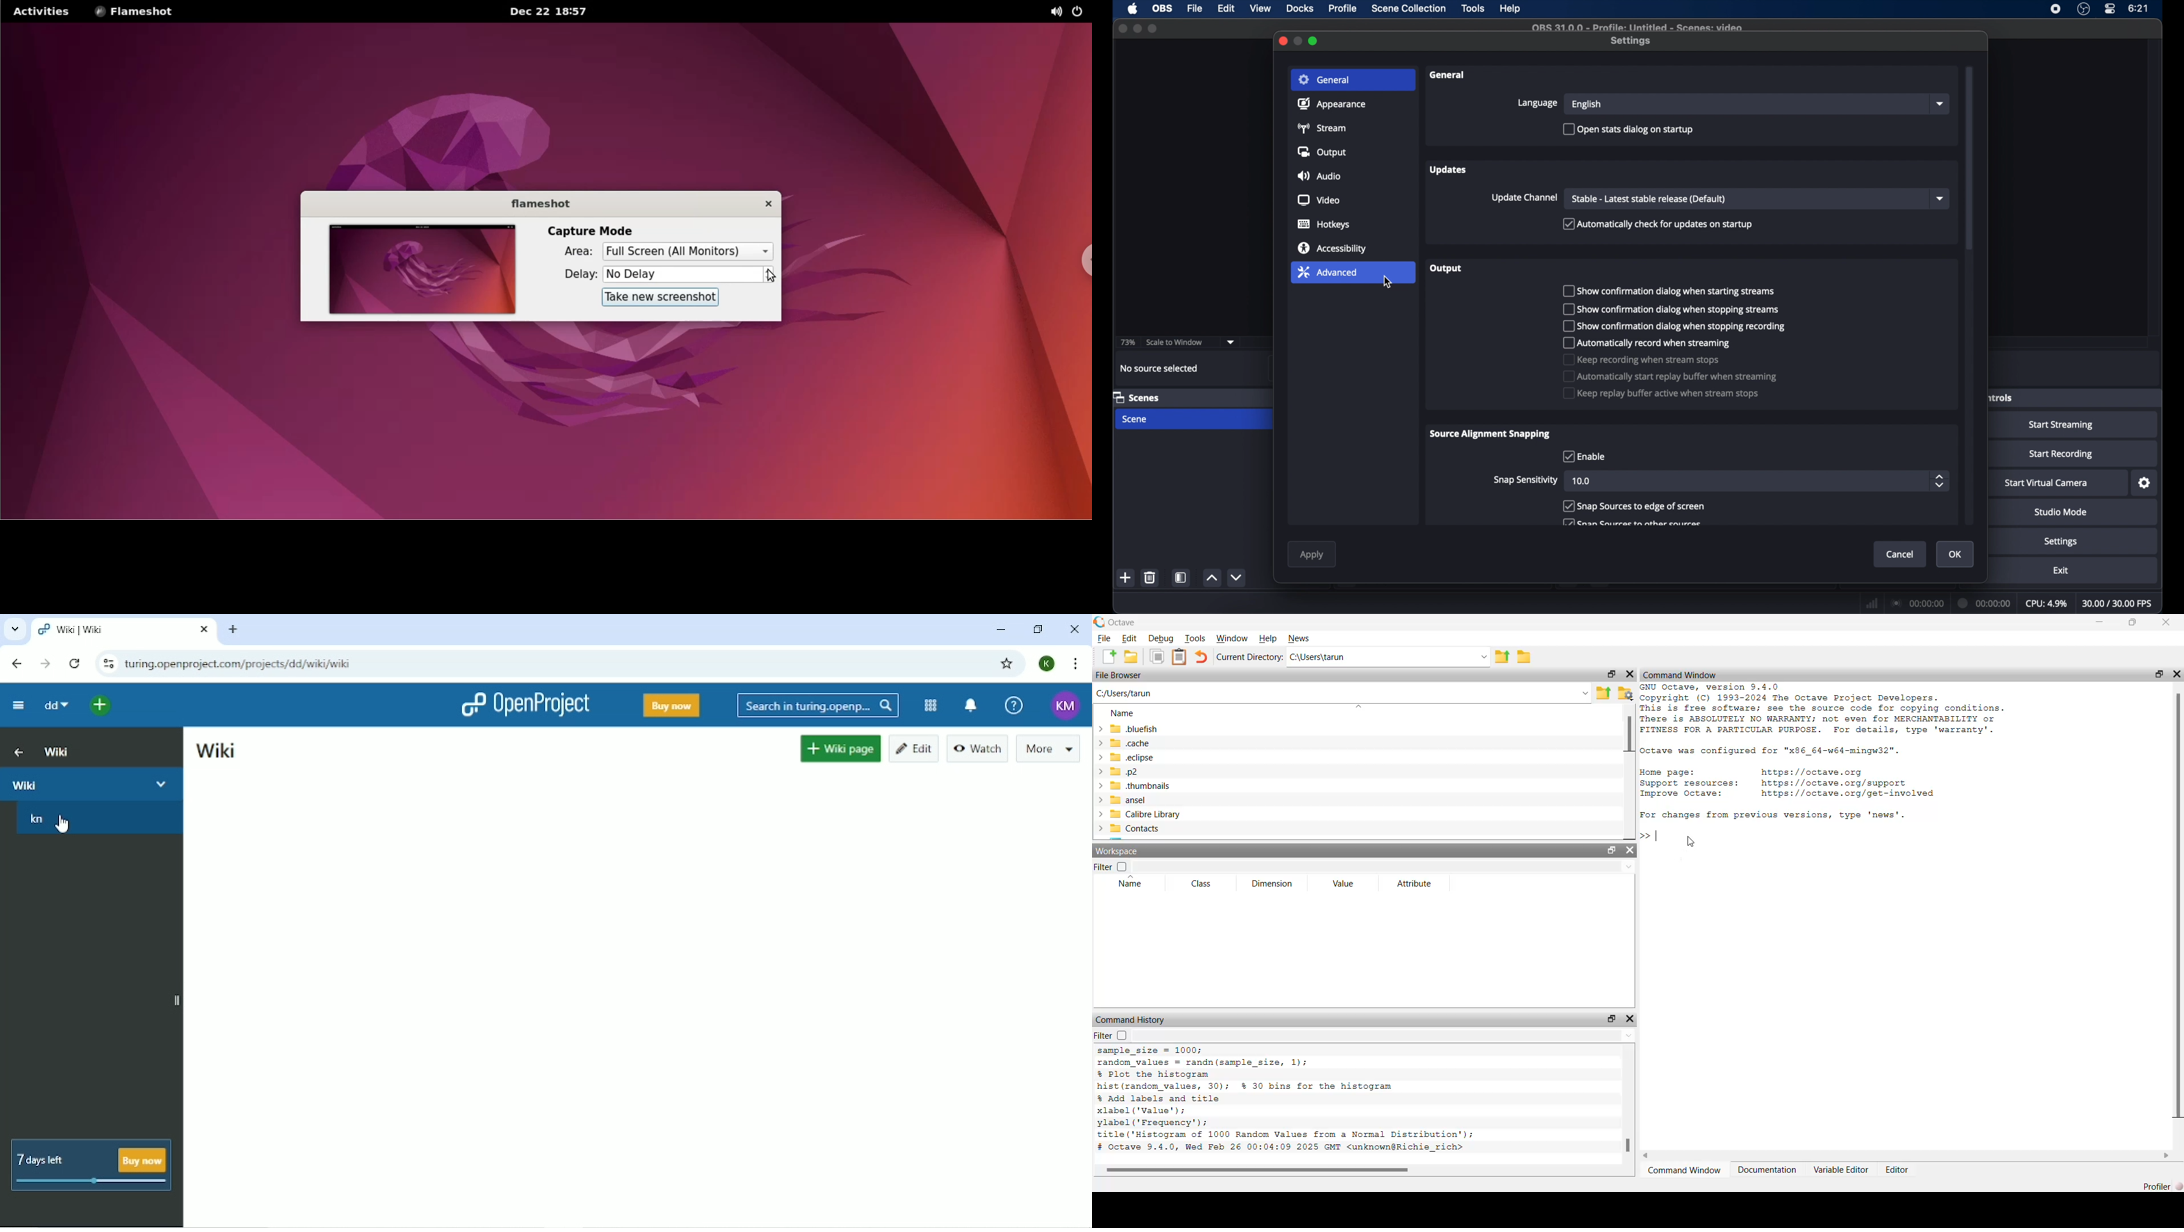 Image resolution: width=2184 pixels, height=1232 pixels. What do you see at coordinates (1492, 434) in the screenshot?
I see `source alignment snapping ` at bounding box center [1492, 434].